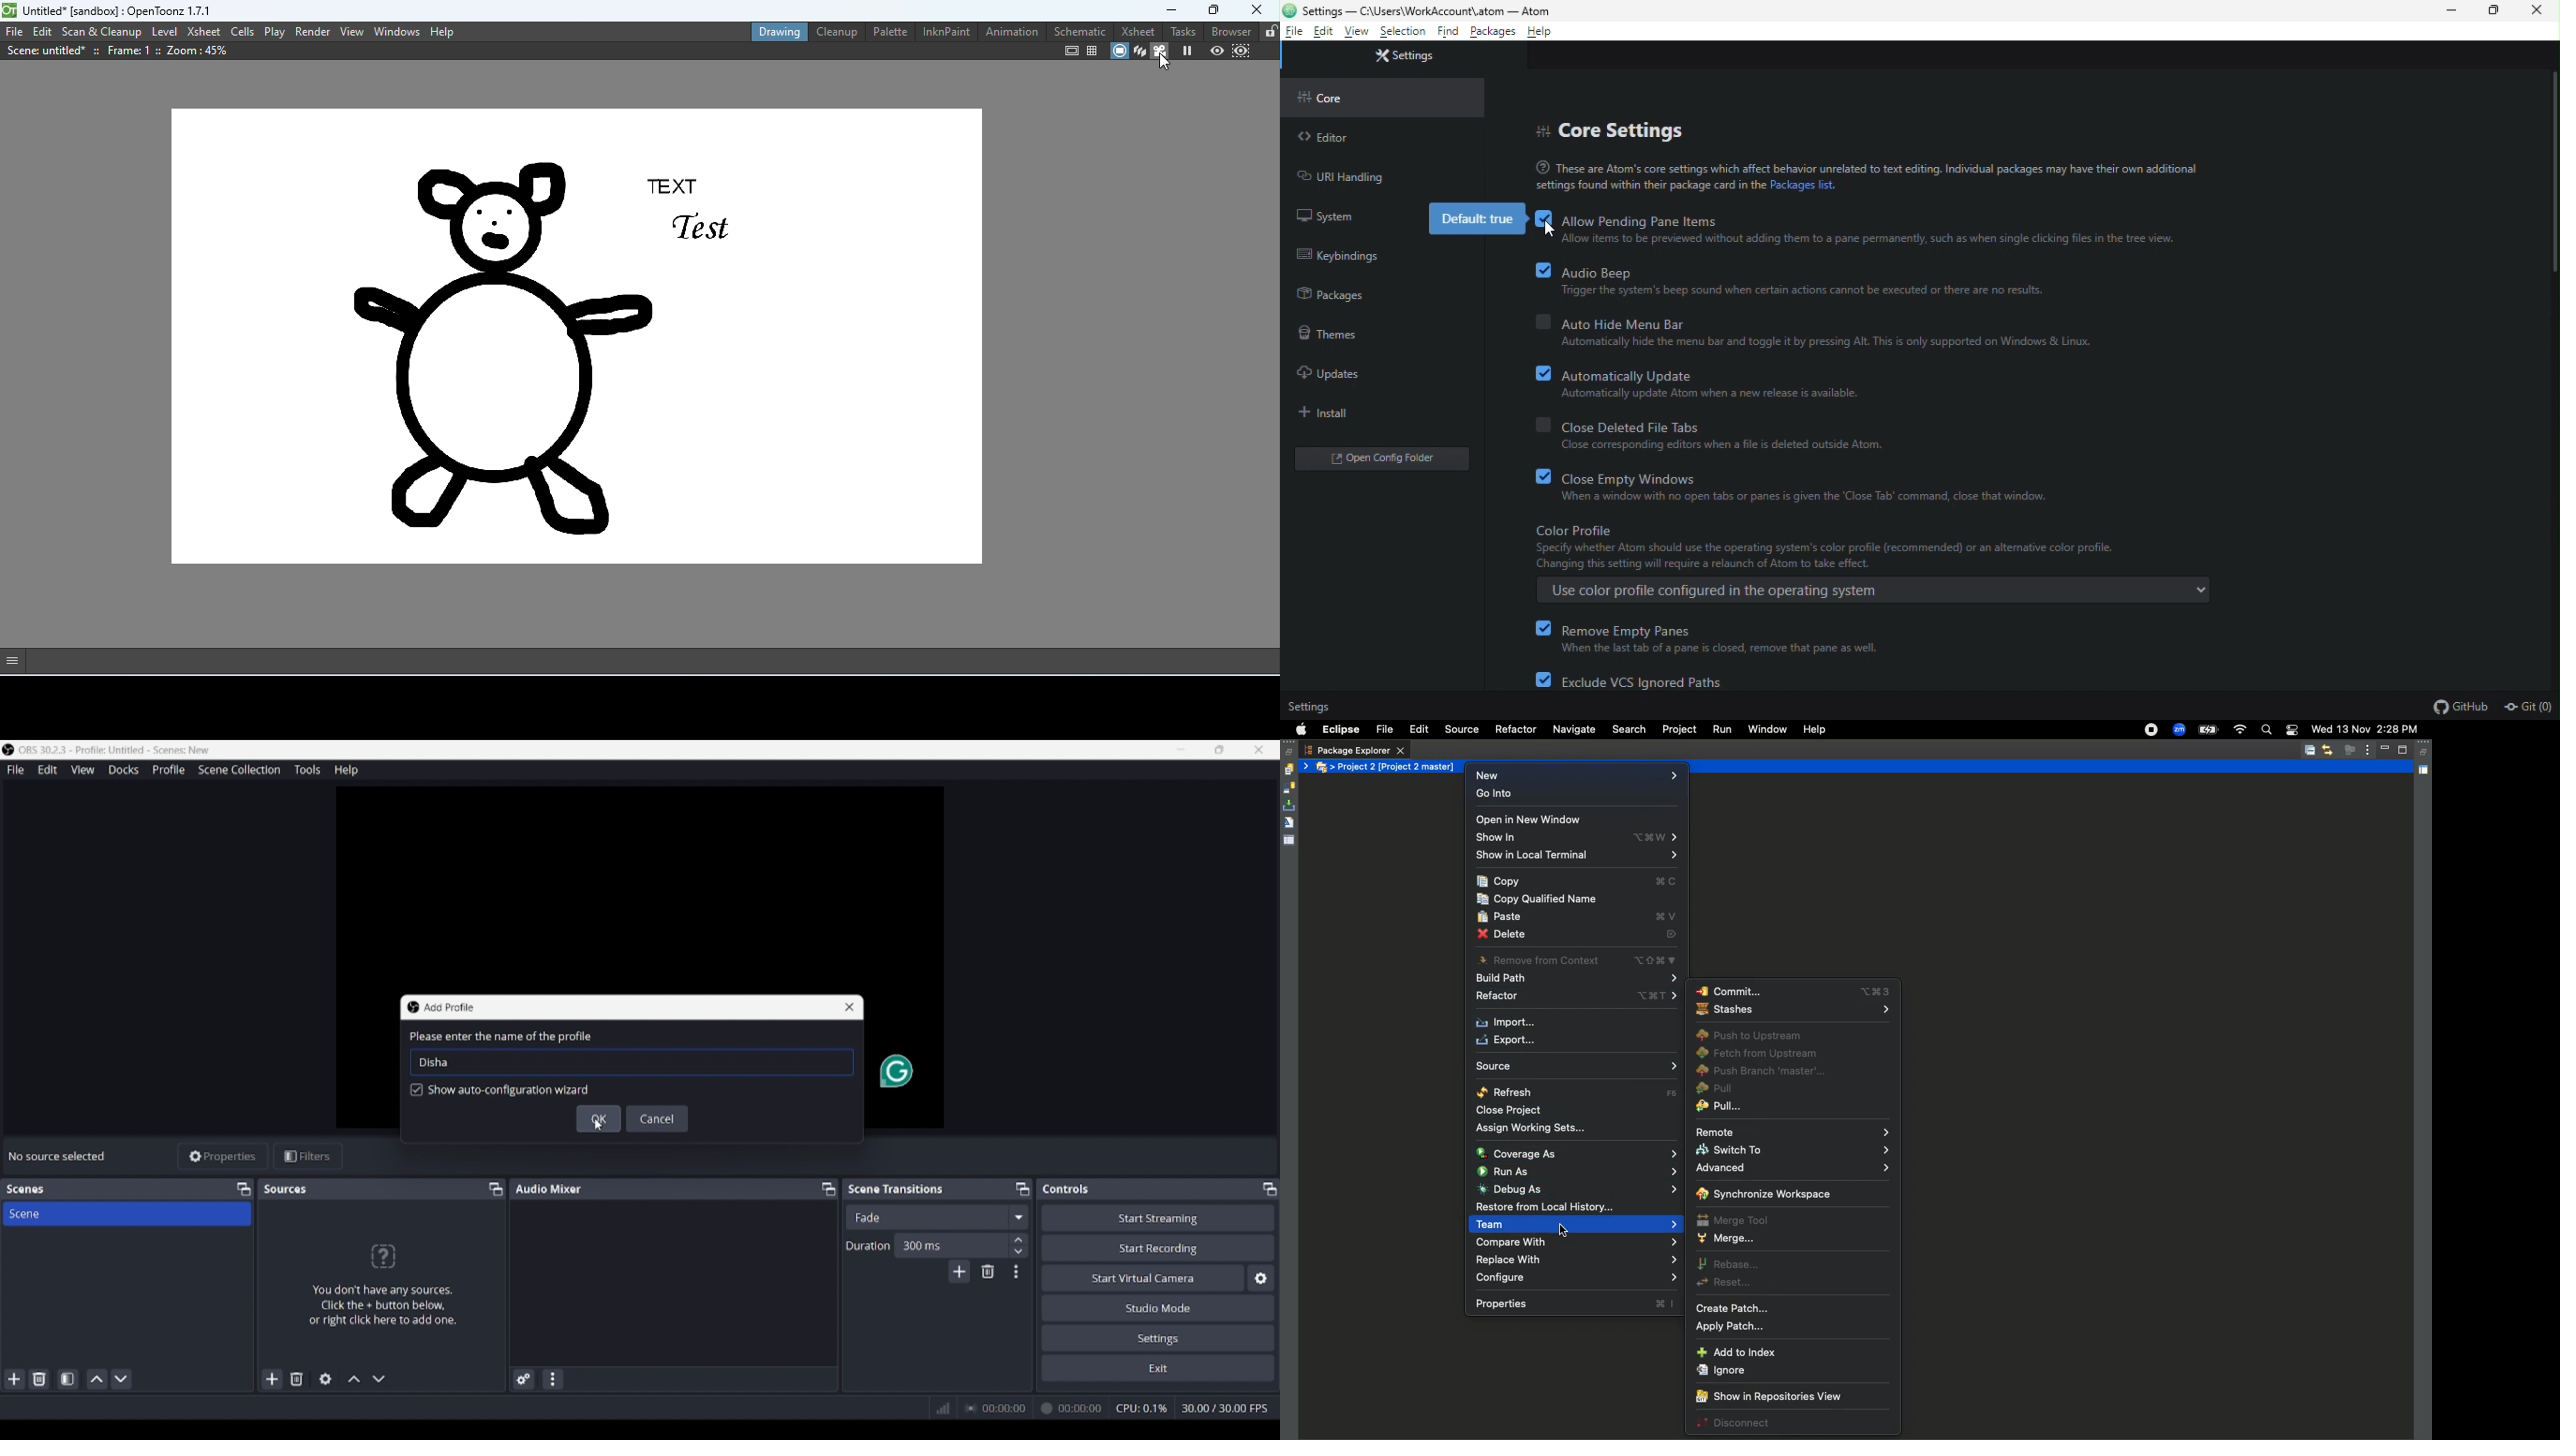 The width and height of the screenshot is (2576, 1456). Describe the element at coordinates (828, 1189) in the screenshot. I see `Float Audio mixer` at that location.